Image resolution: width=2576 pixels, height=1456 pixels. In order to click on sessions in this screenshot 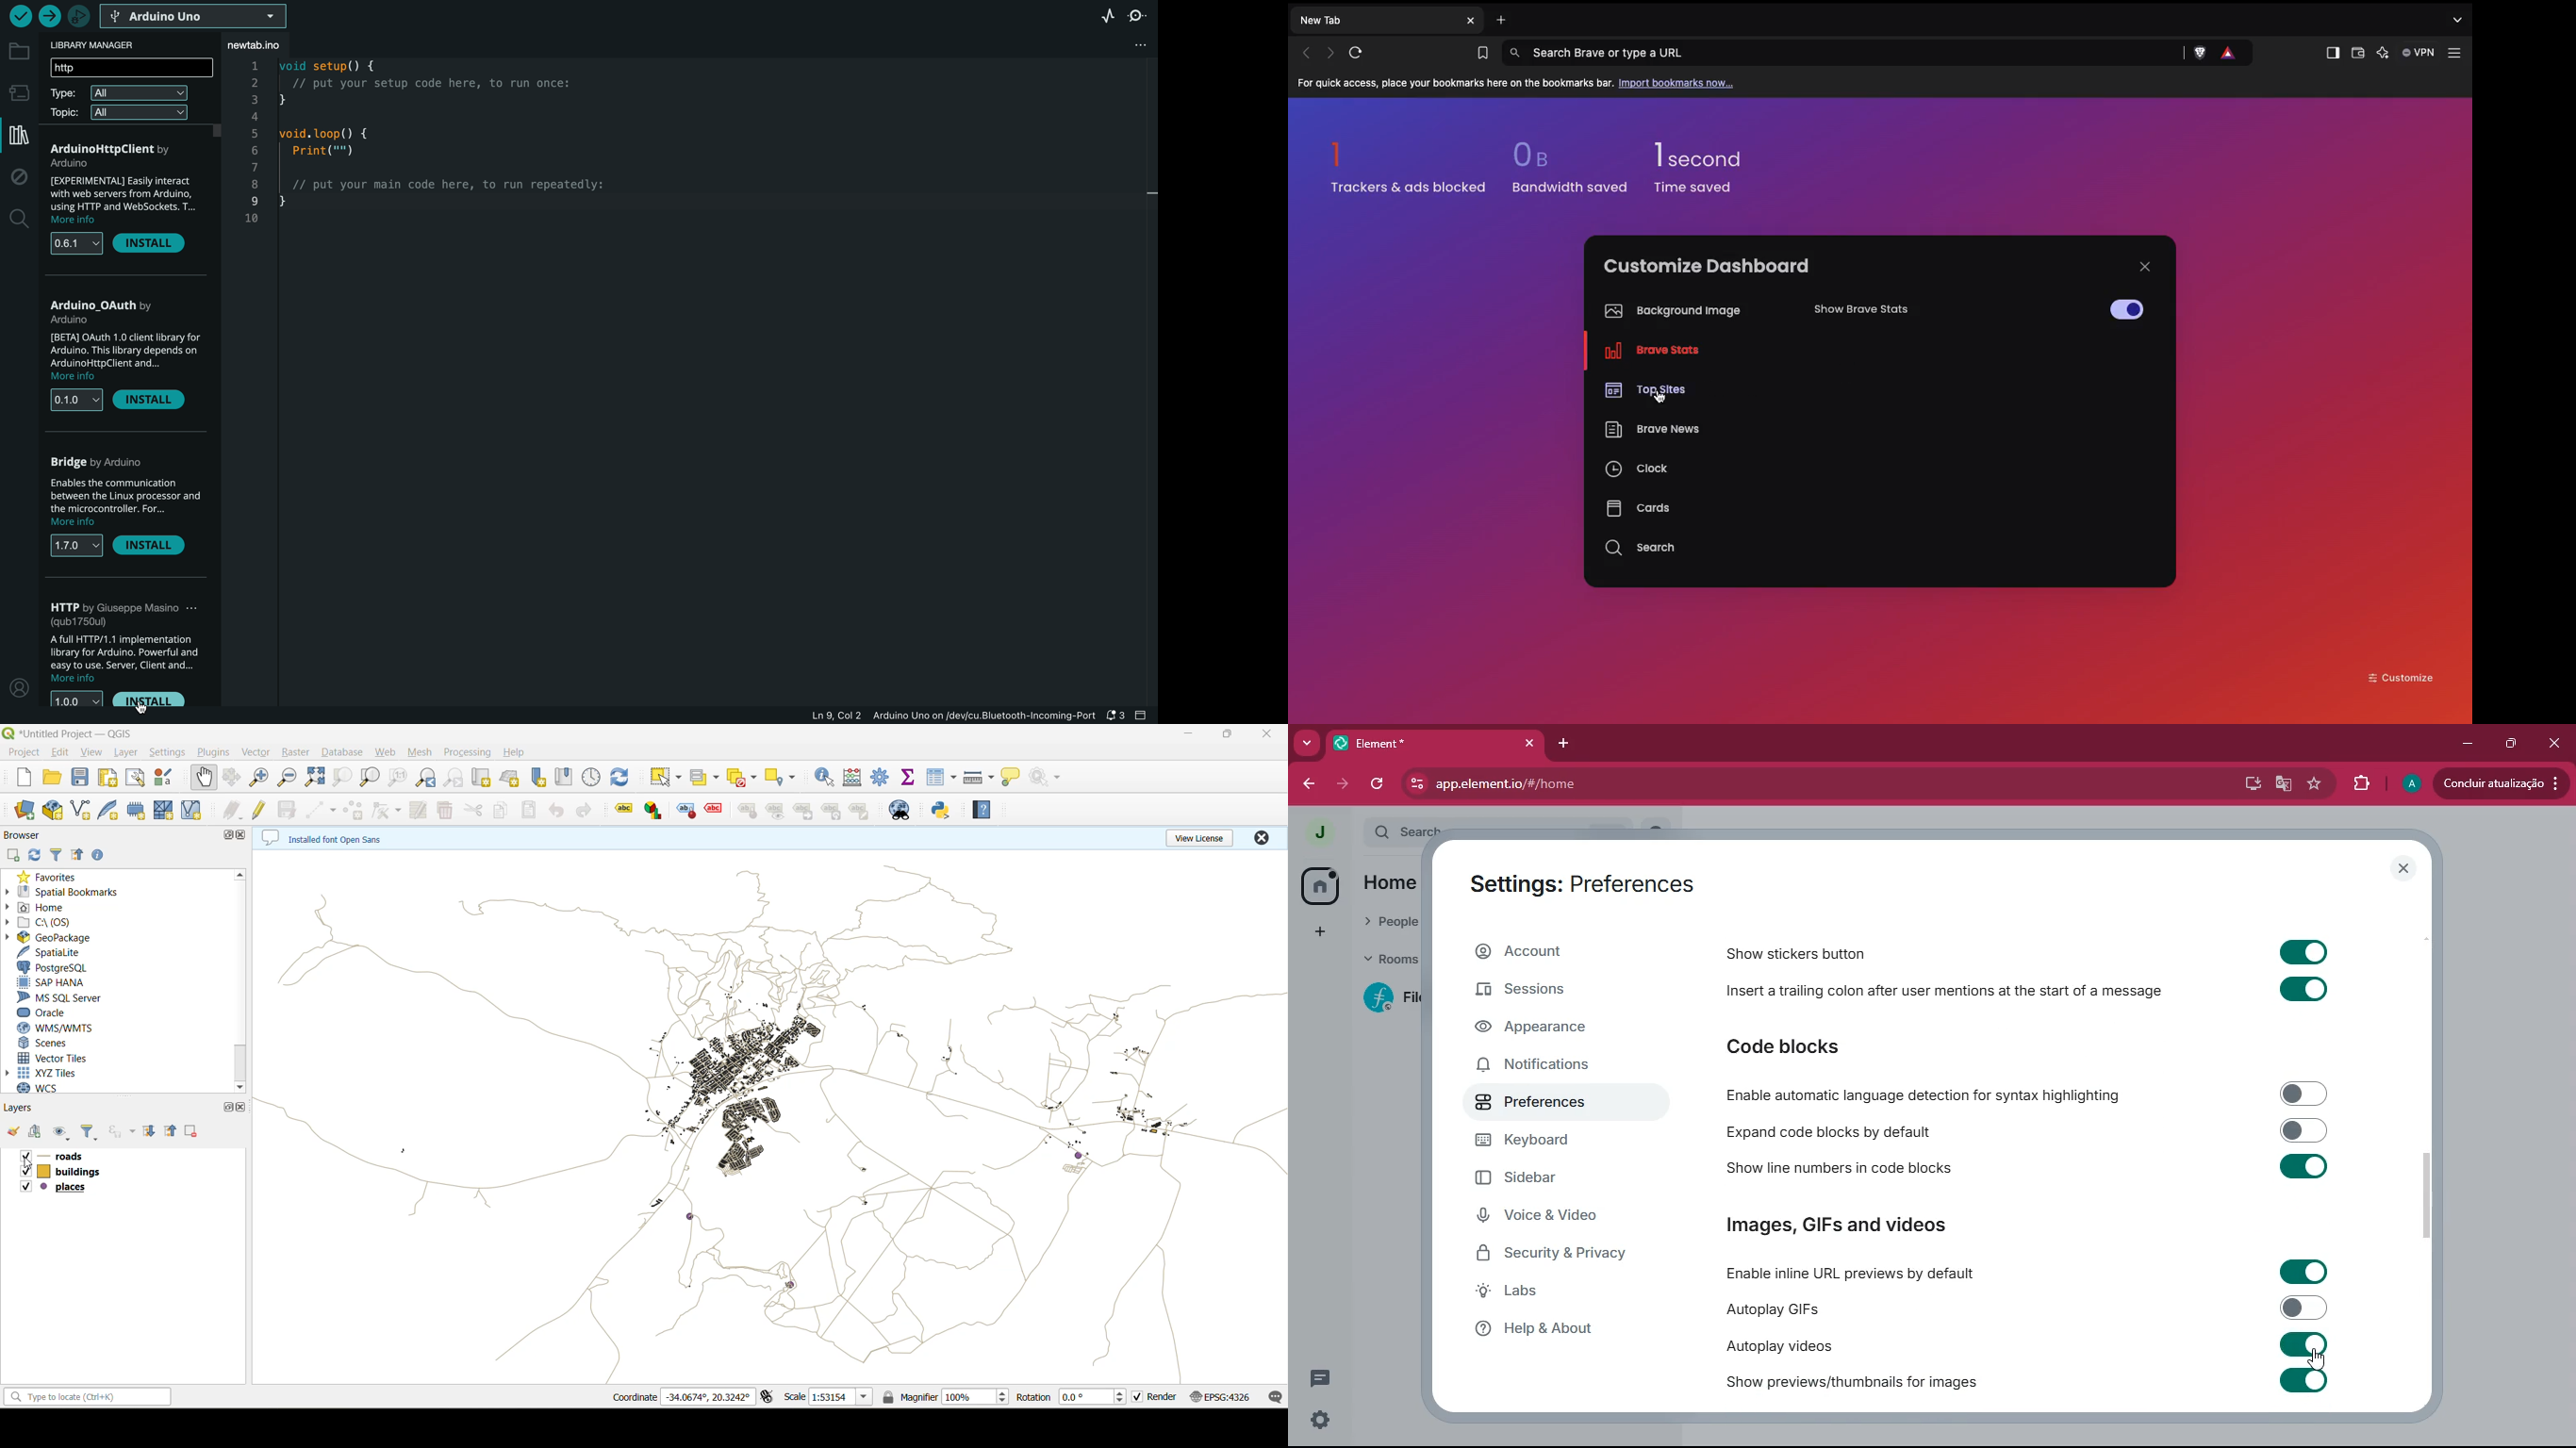, I will do `click(1544, 992)`.